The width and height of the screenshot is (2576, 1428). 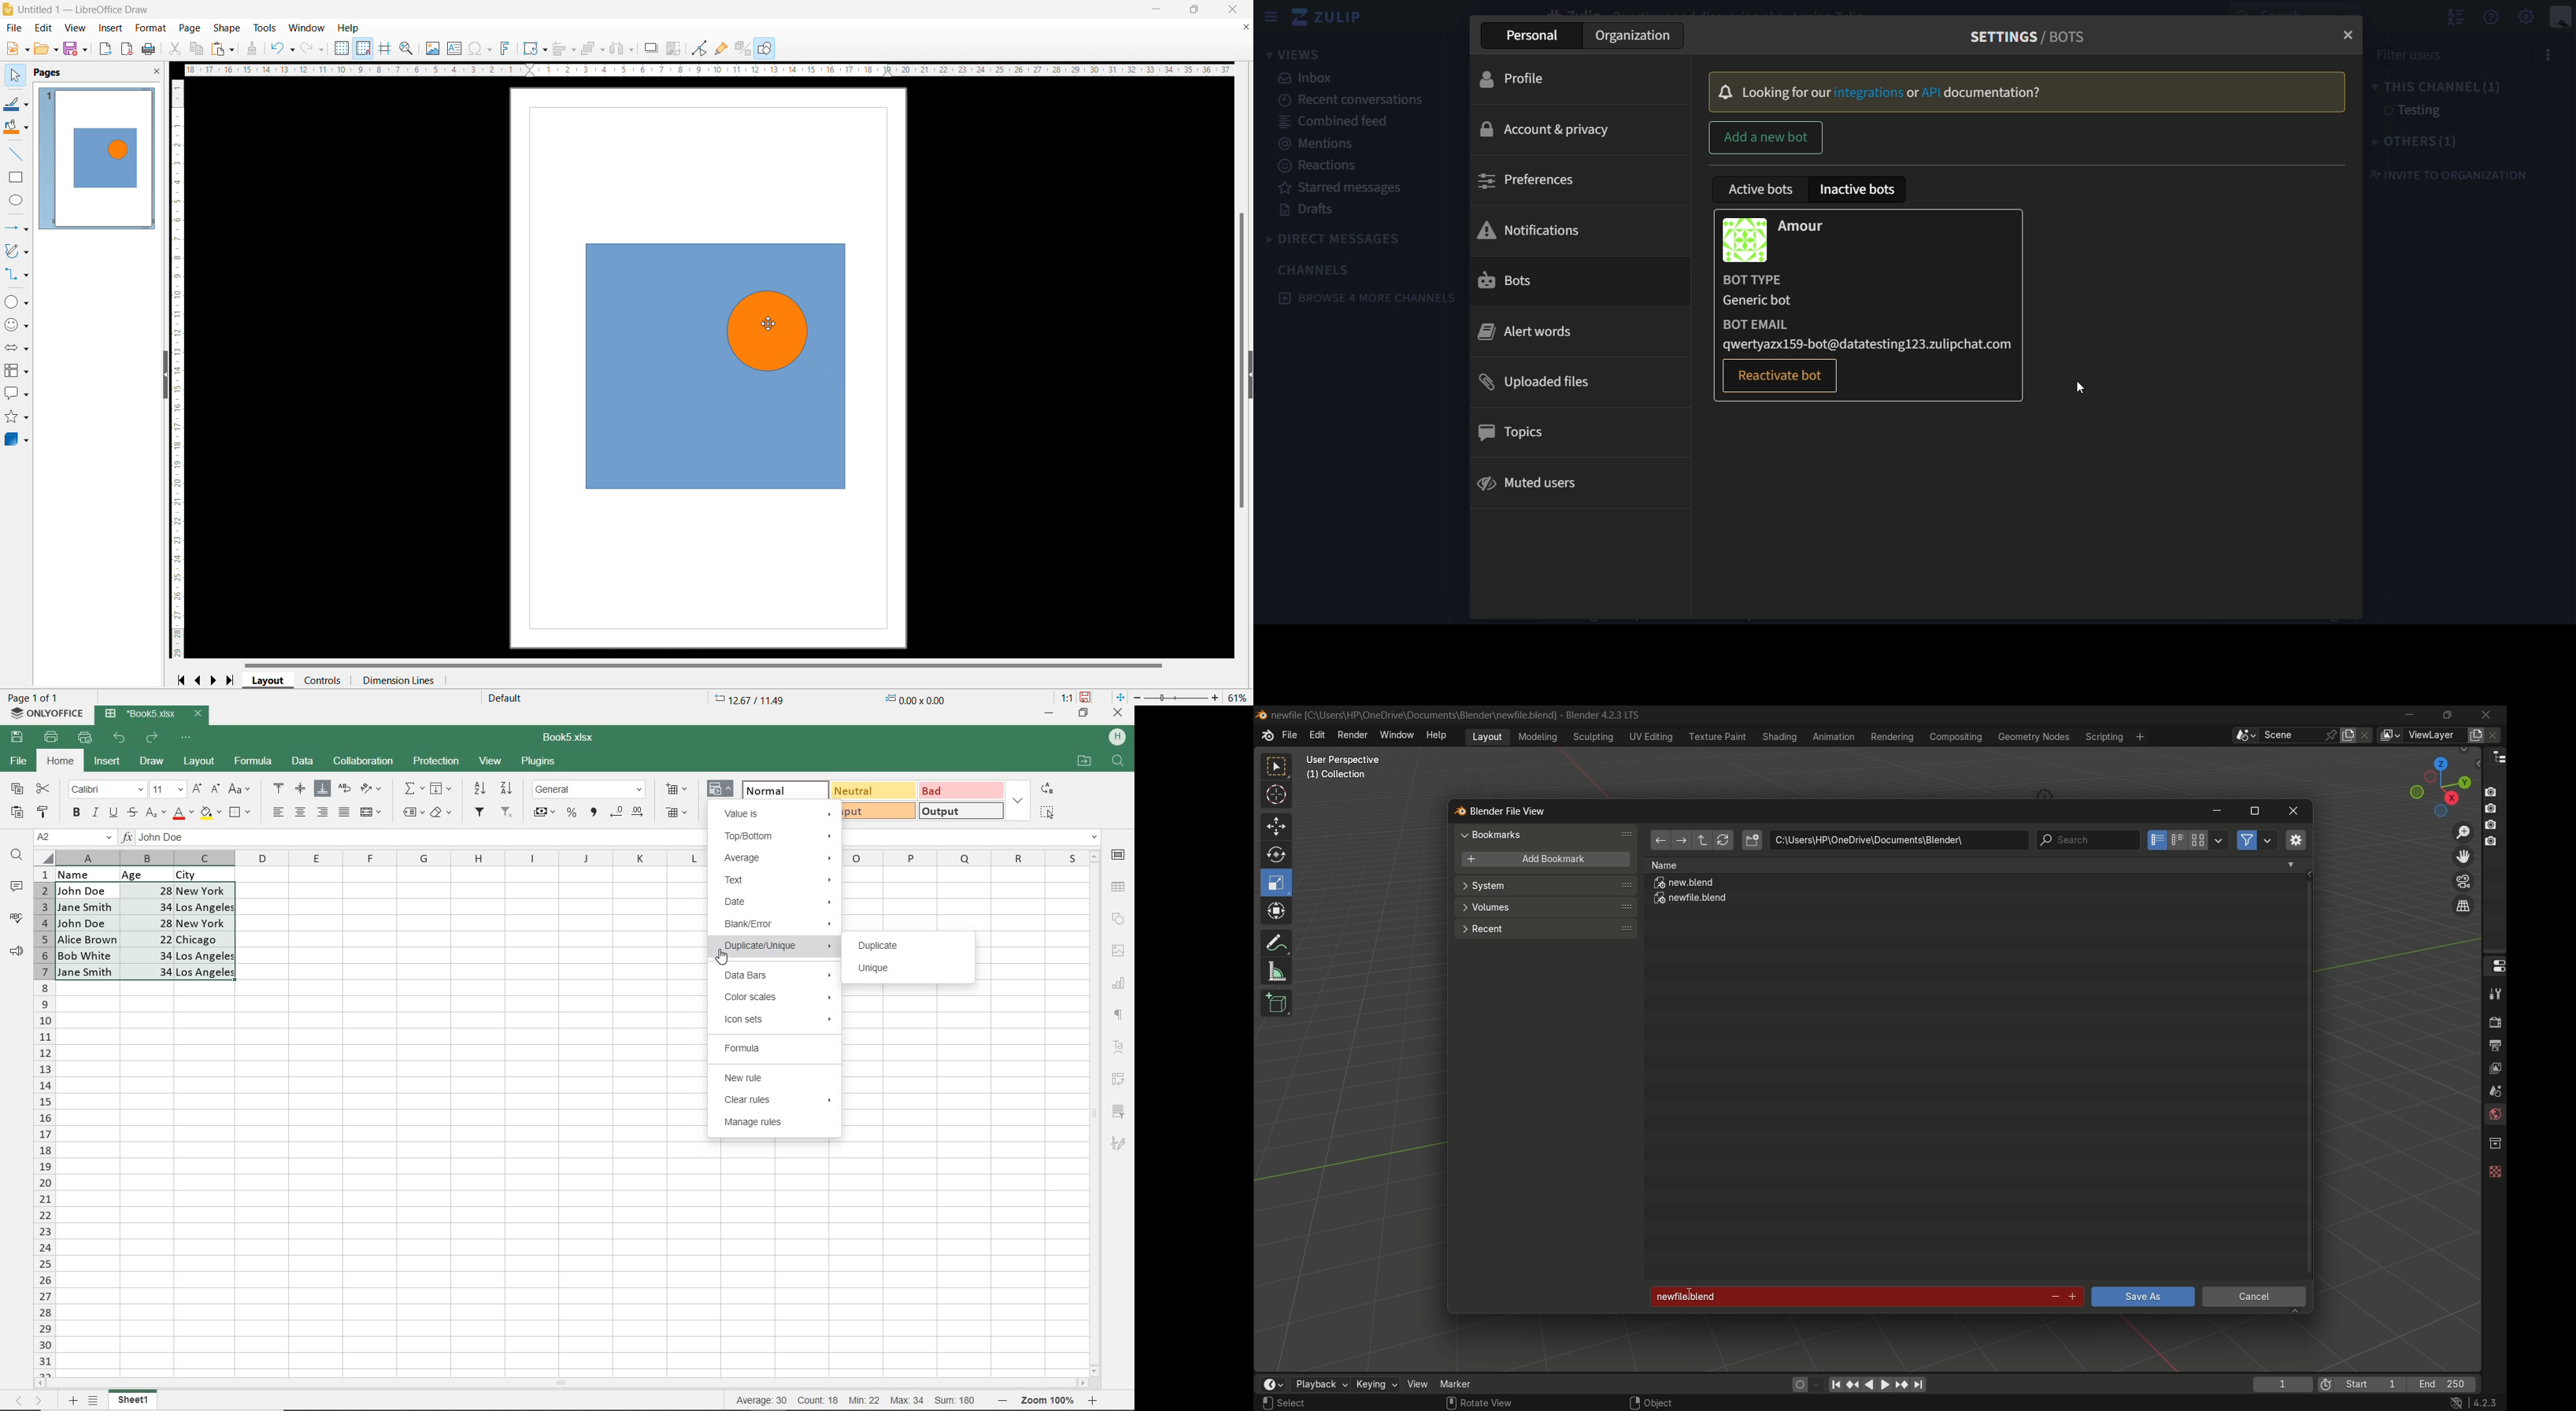 What do you see at coordinates (413, 813) in the screenshot?
I see `NAMED RANGES` at bounding box center [413, 813].